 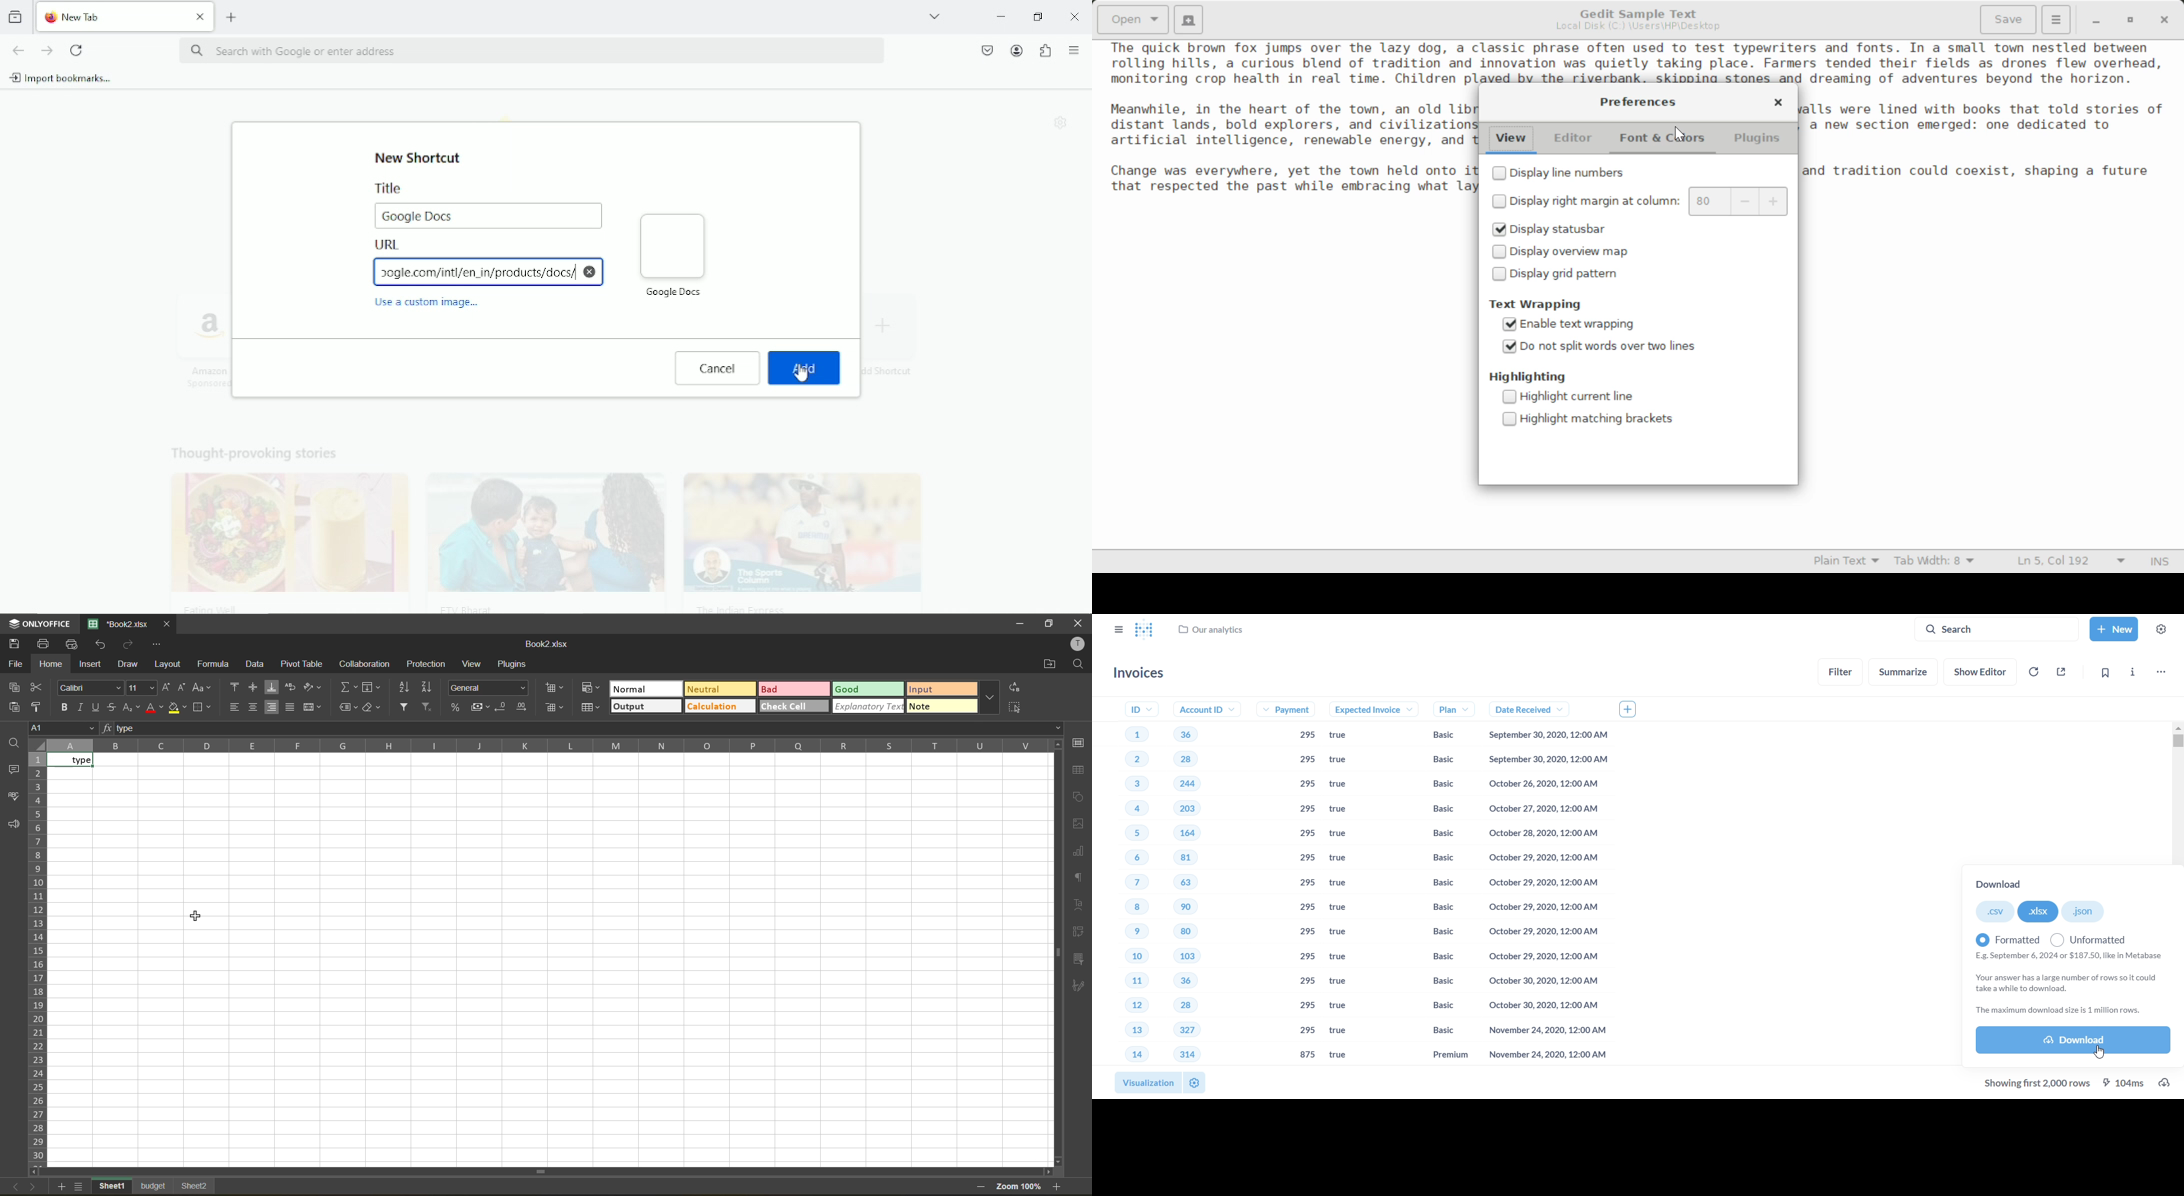 What do you see at coordinates (999, 17) in the screenshot?
I see `minimize` at bounding box center [999, 17].